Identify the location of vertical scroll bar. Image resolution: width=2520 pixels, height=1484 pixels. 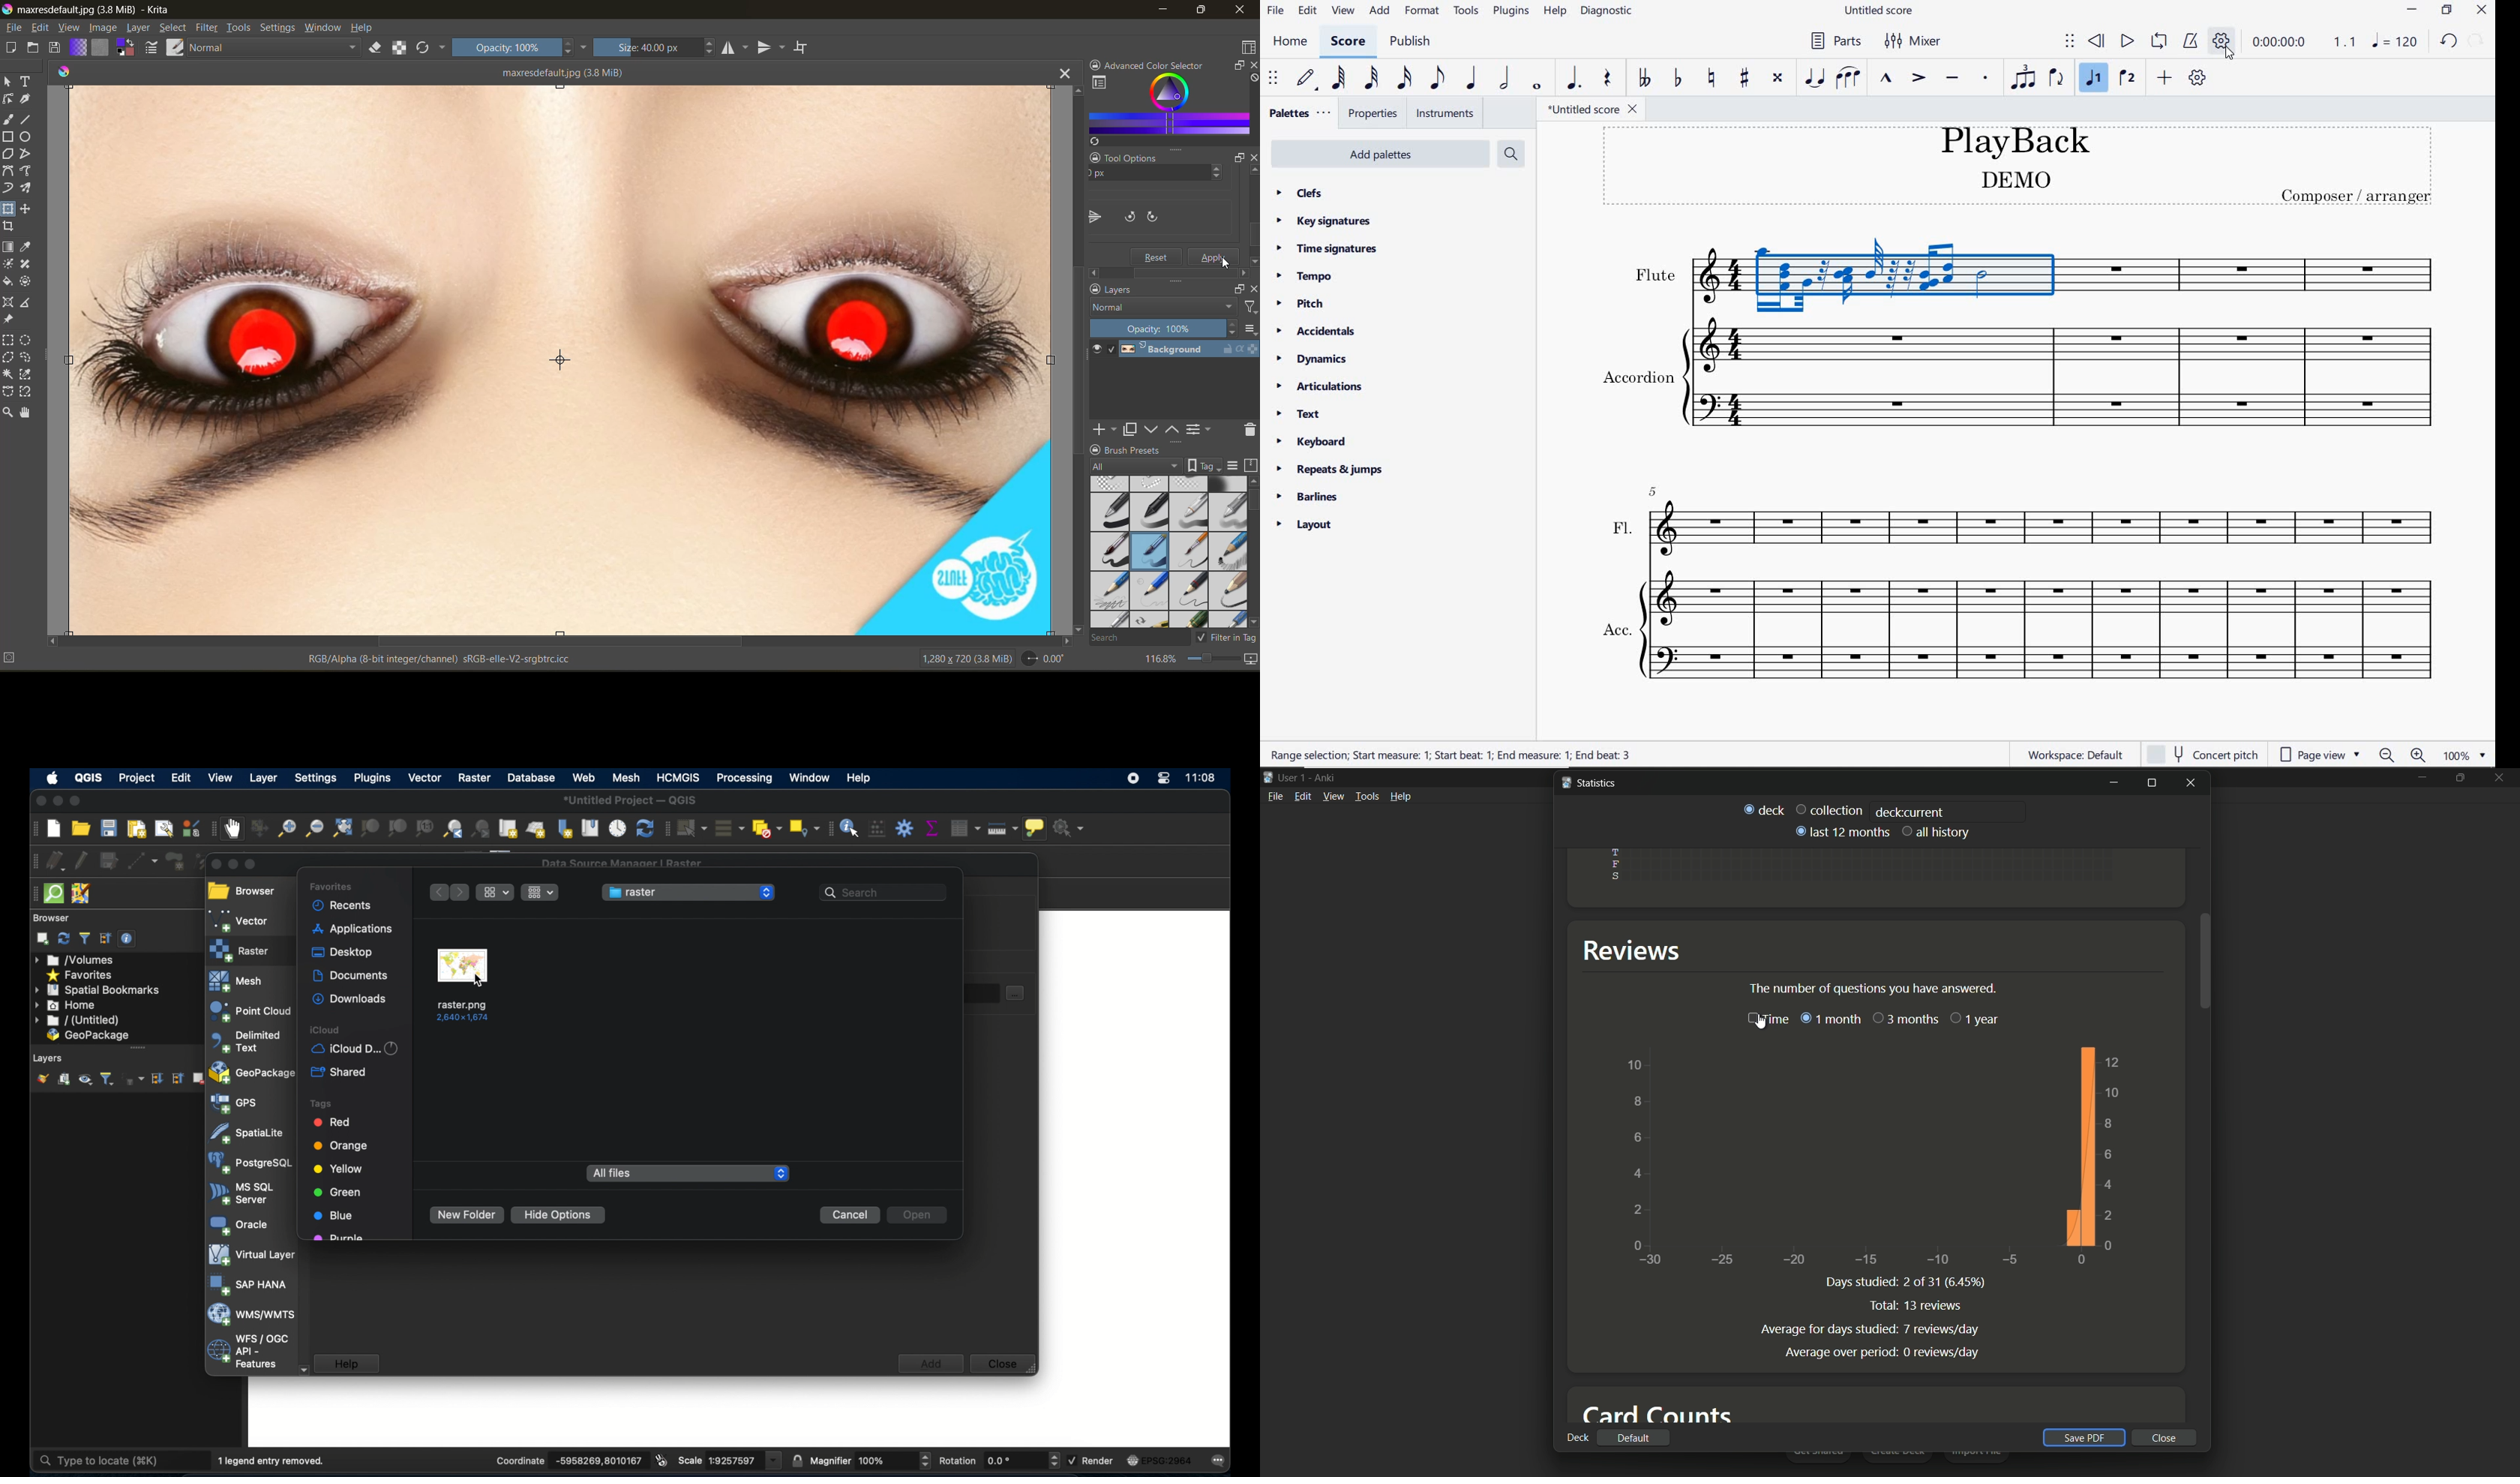
(1252, 218).